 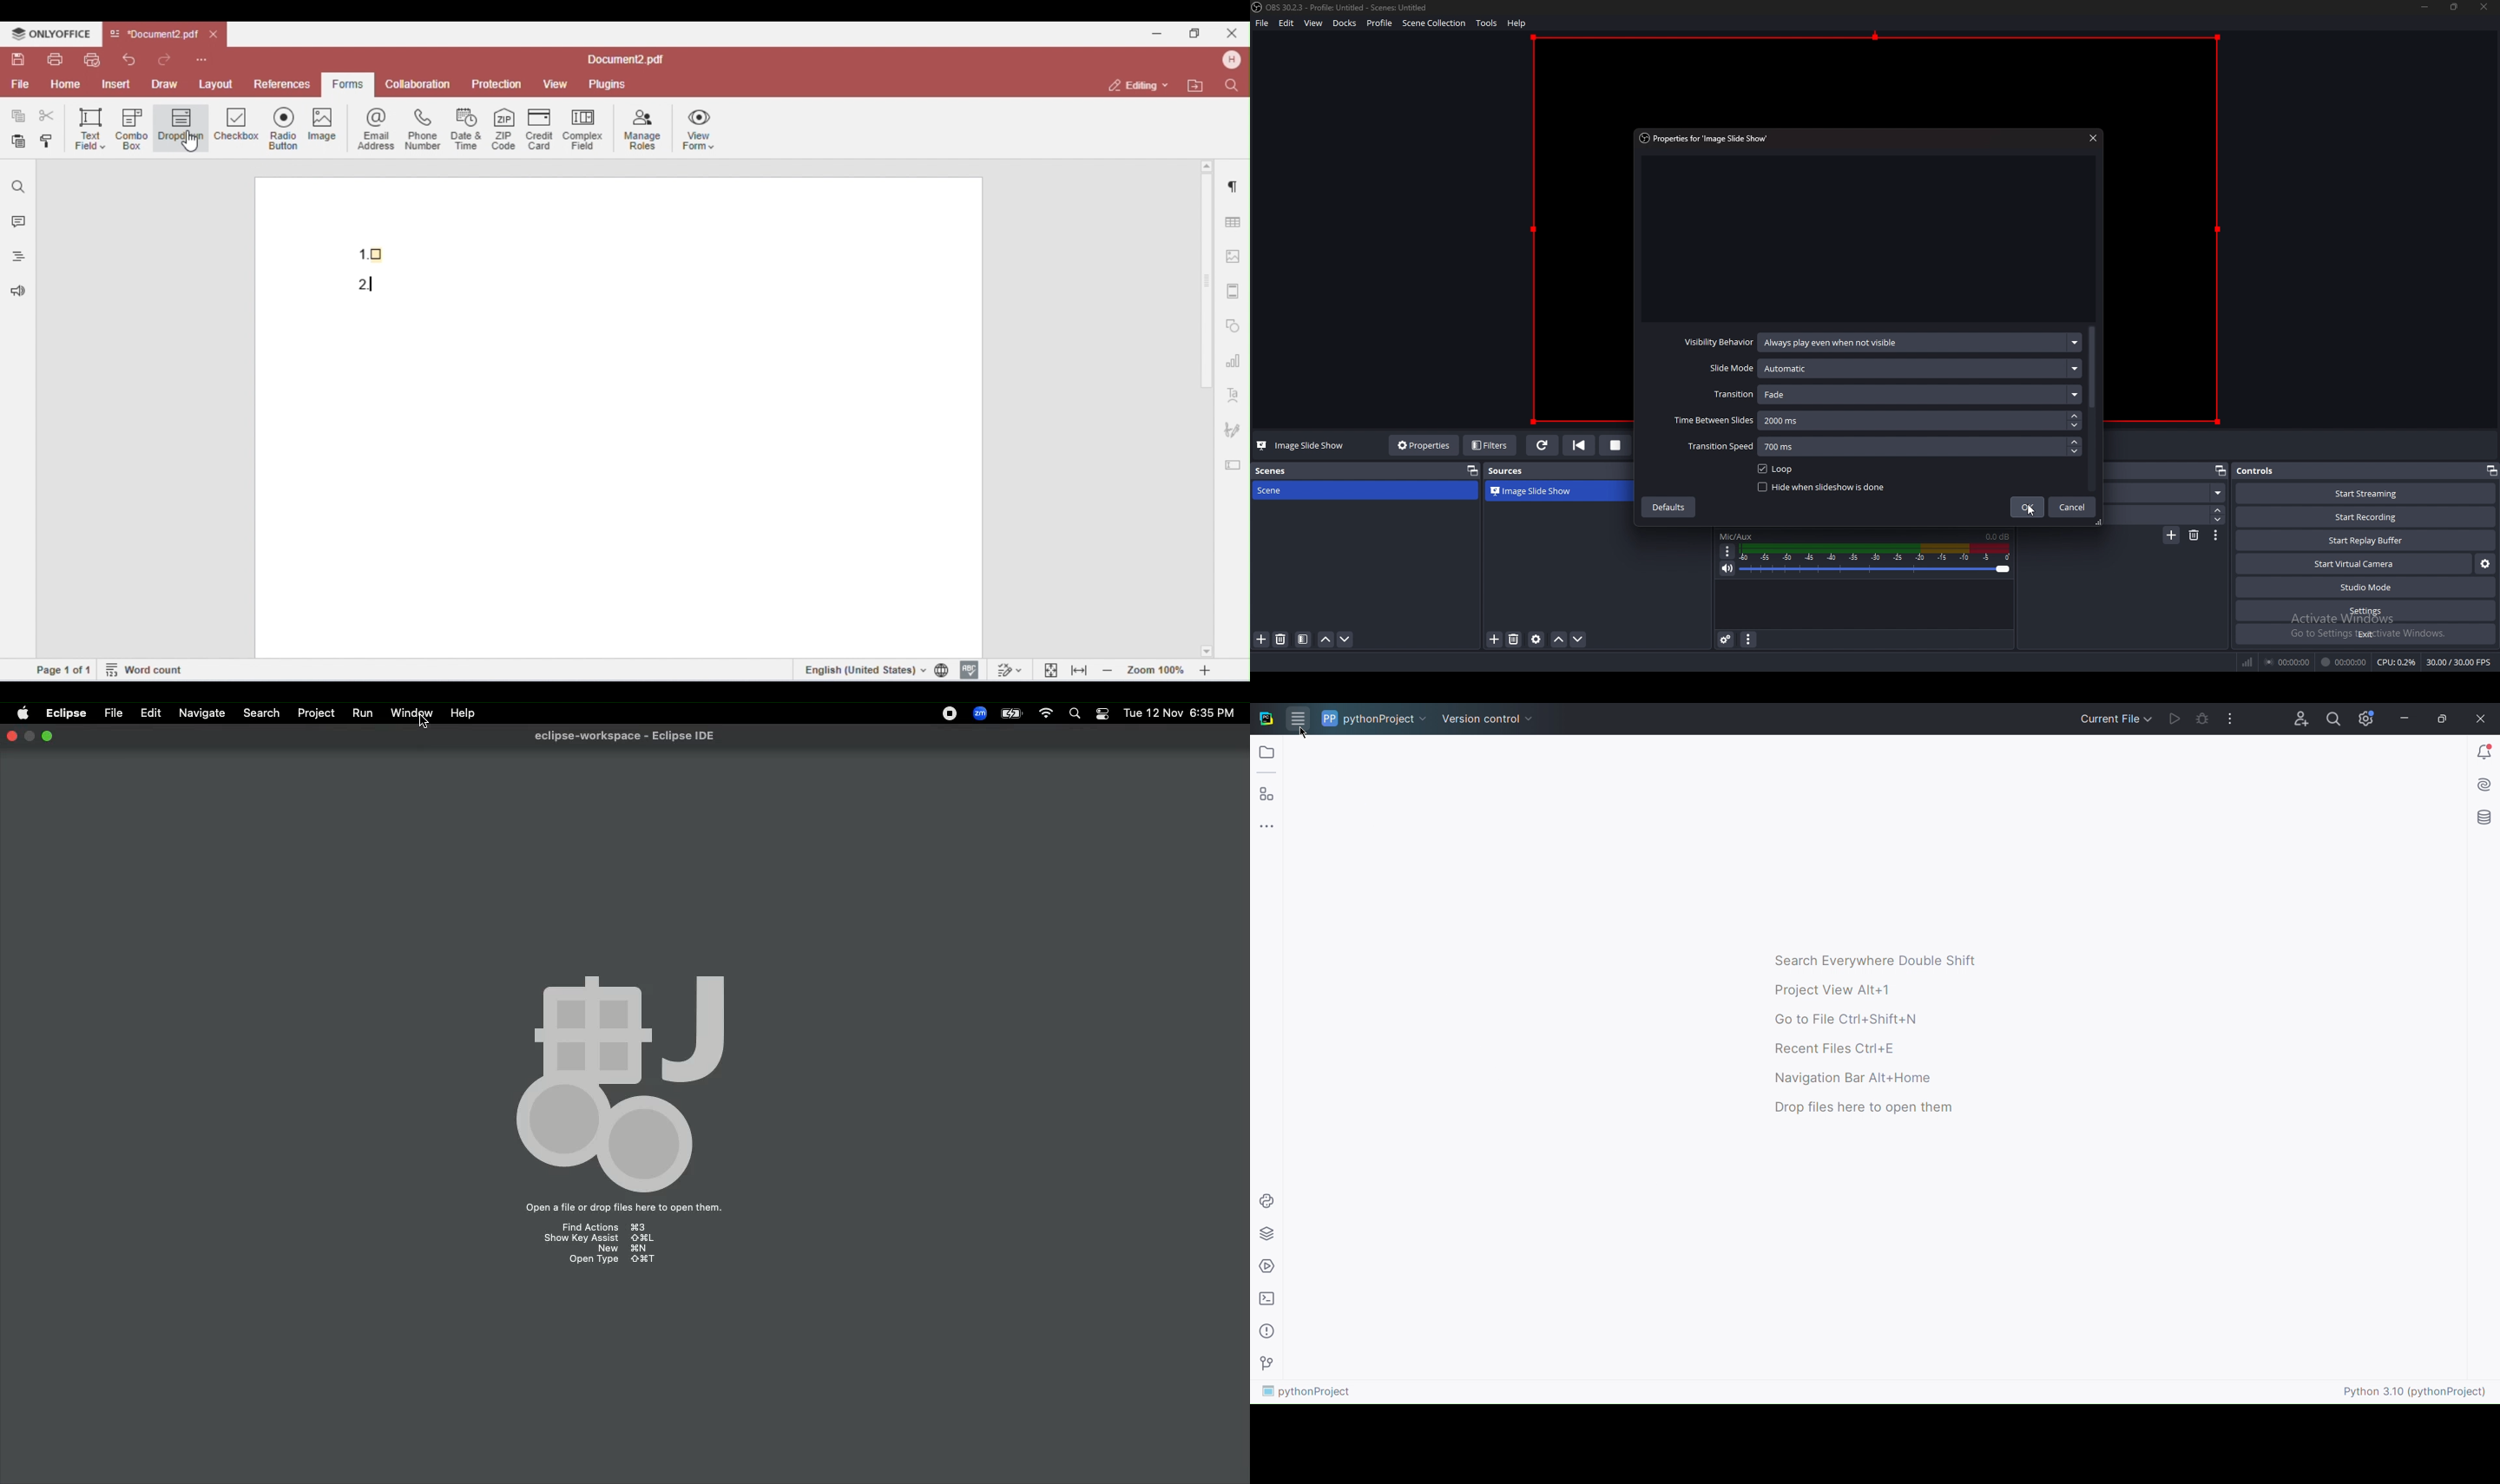 I want to click on Version Control, so click(x=1488, y=721).